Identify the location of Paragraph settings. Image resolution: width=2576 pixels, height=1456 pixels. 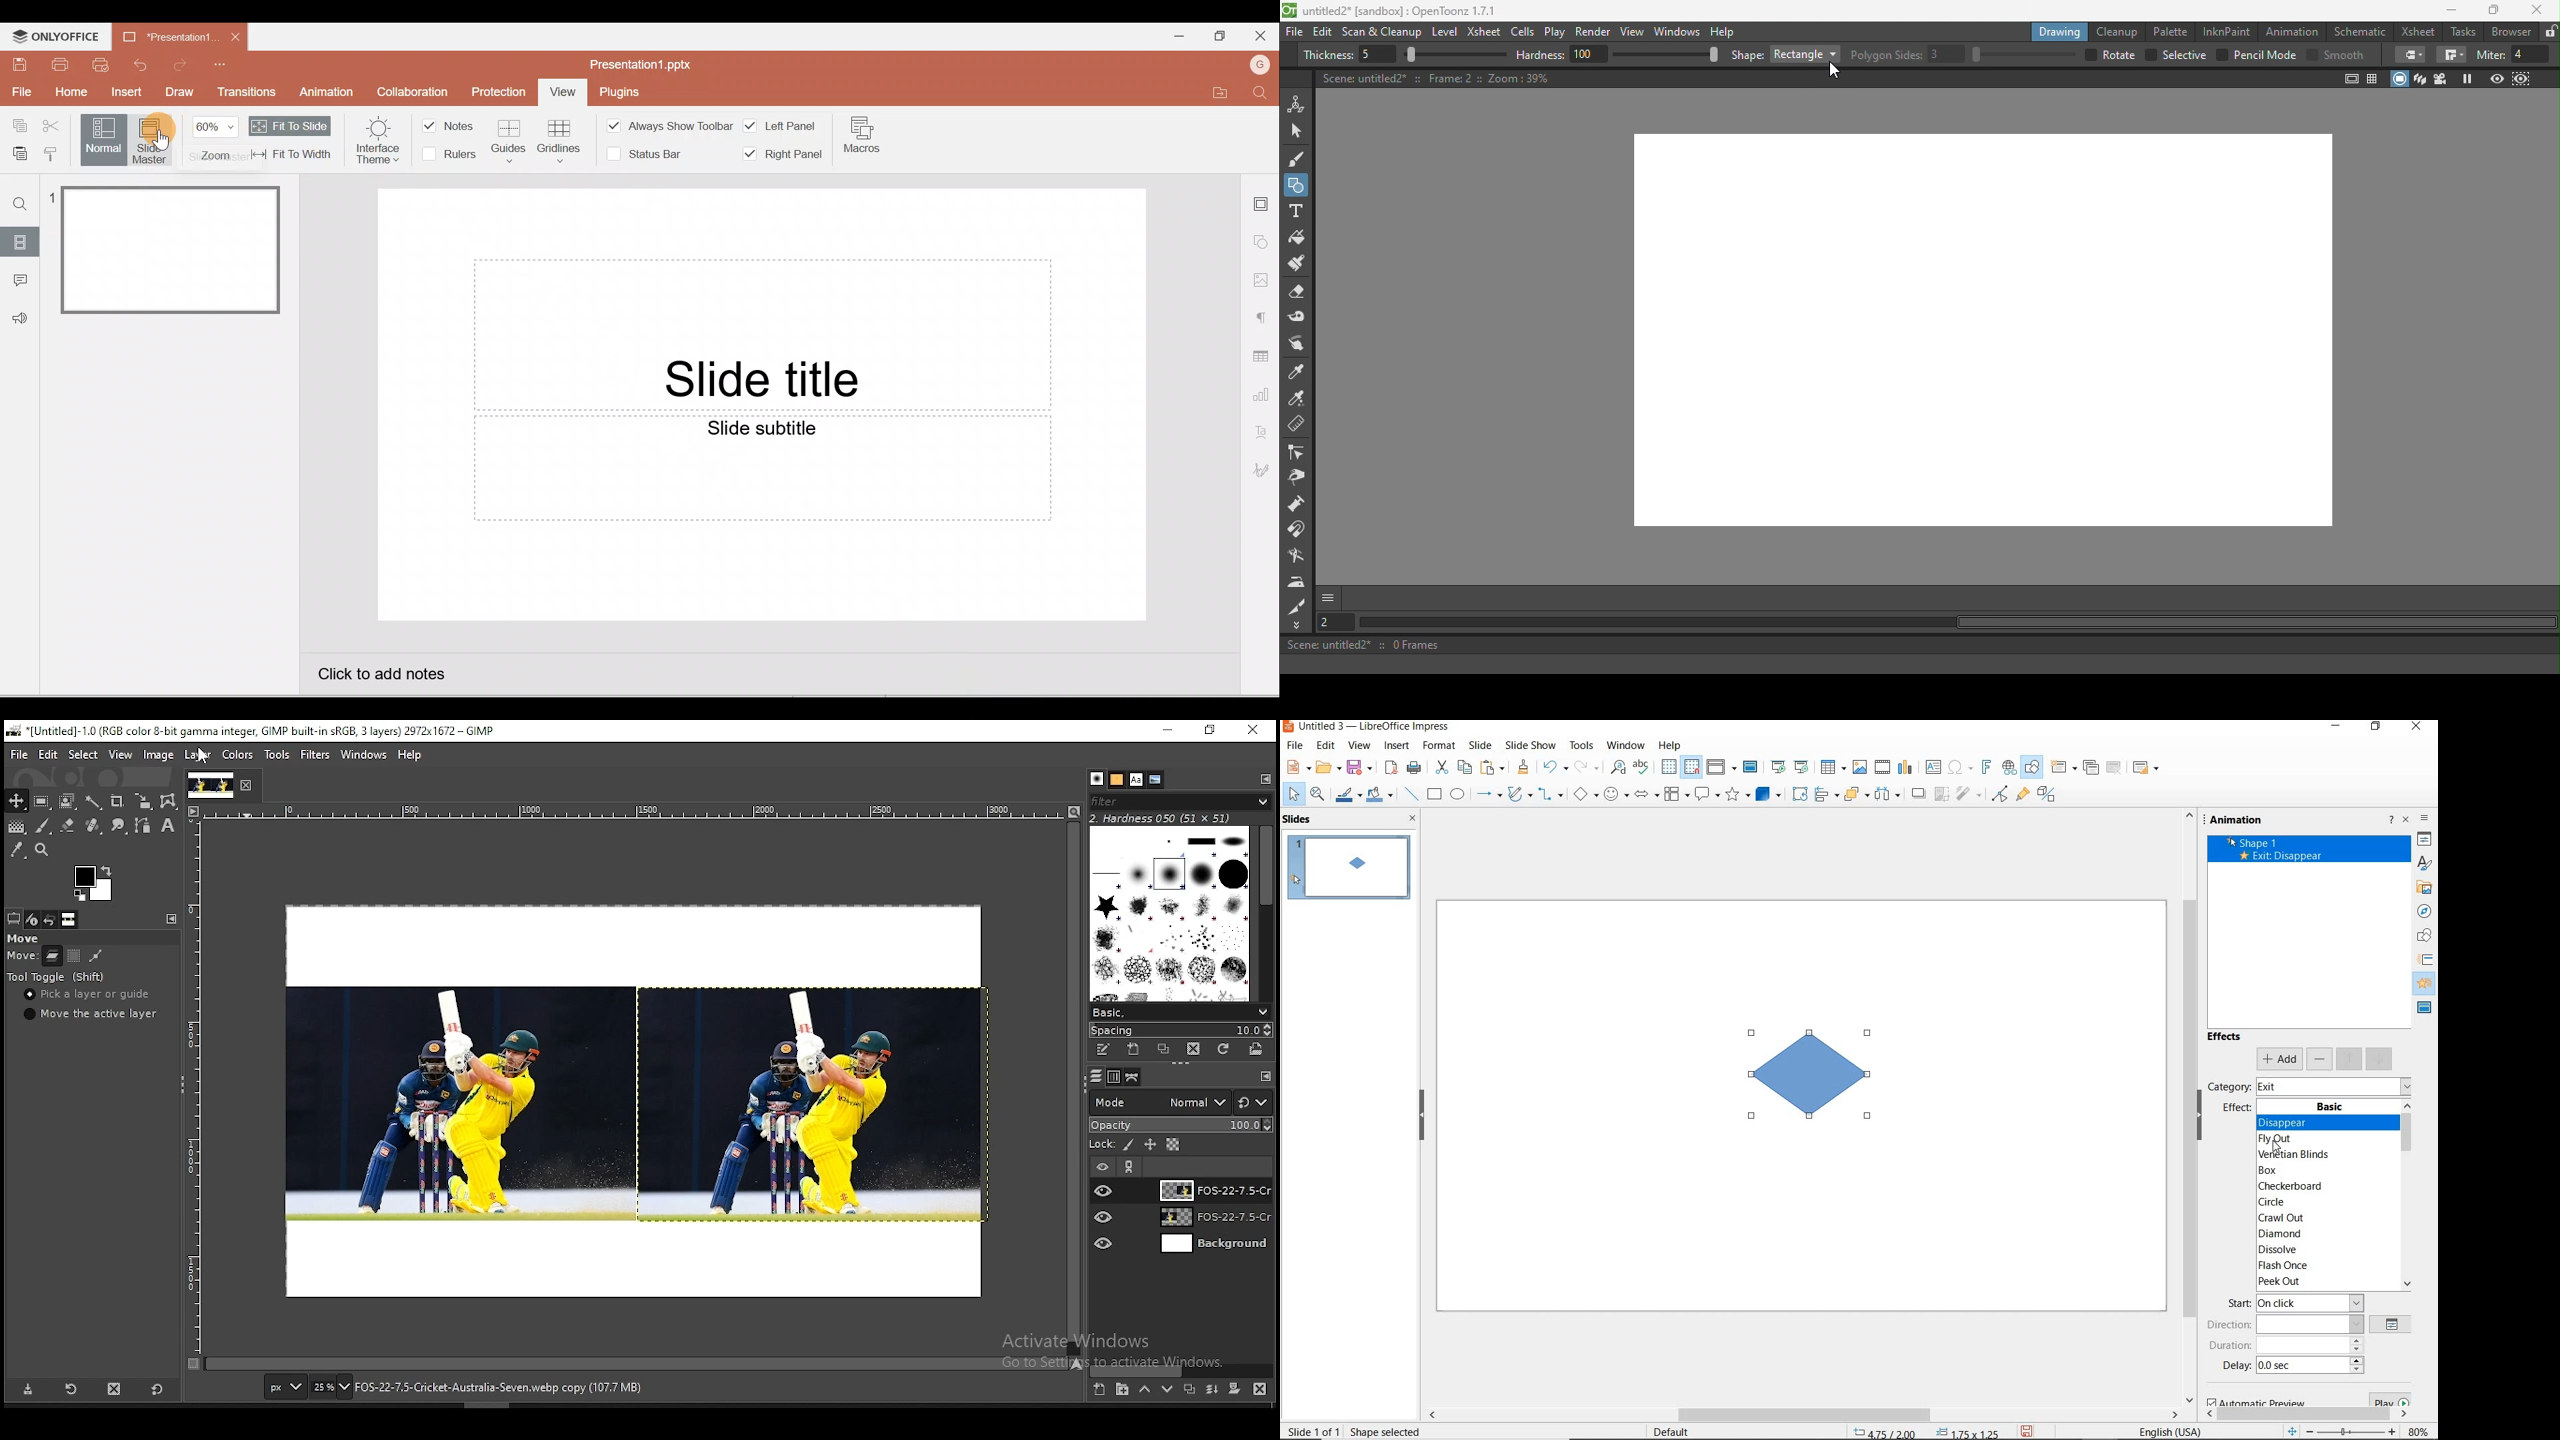
(1263, 316).